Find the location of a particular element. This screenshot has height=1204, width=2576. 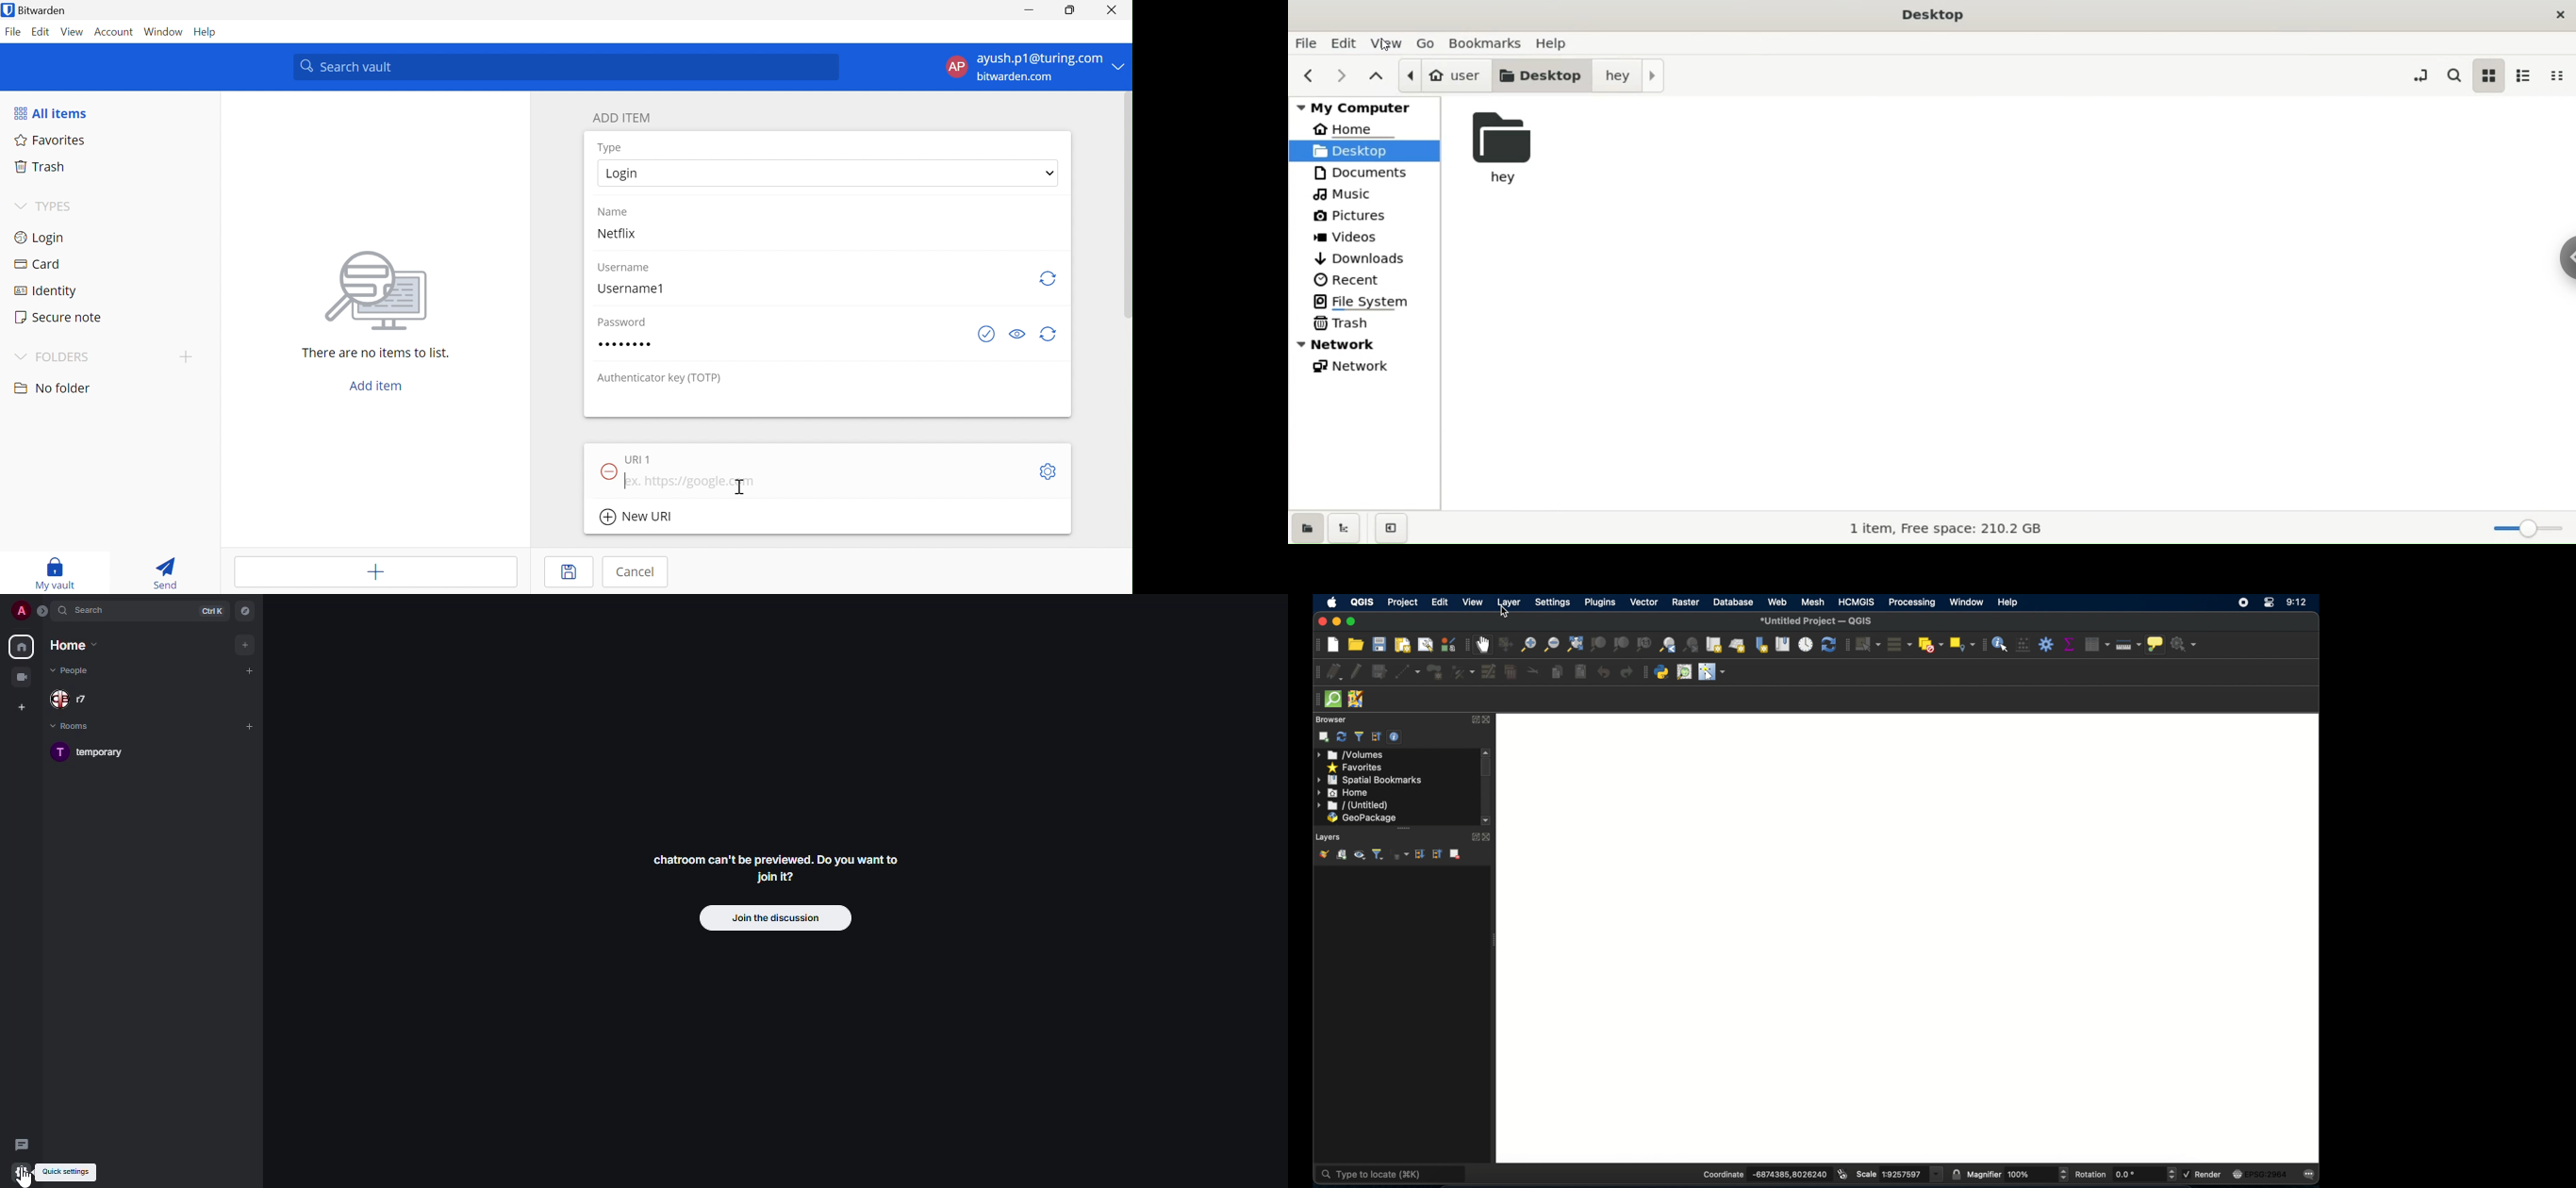

Toggle options is located at coordinates (1049, 471).